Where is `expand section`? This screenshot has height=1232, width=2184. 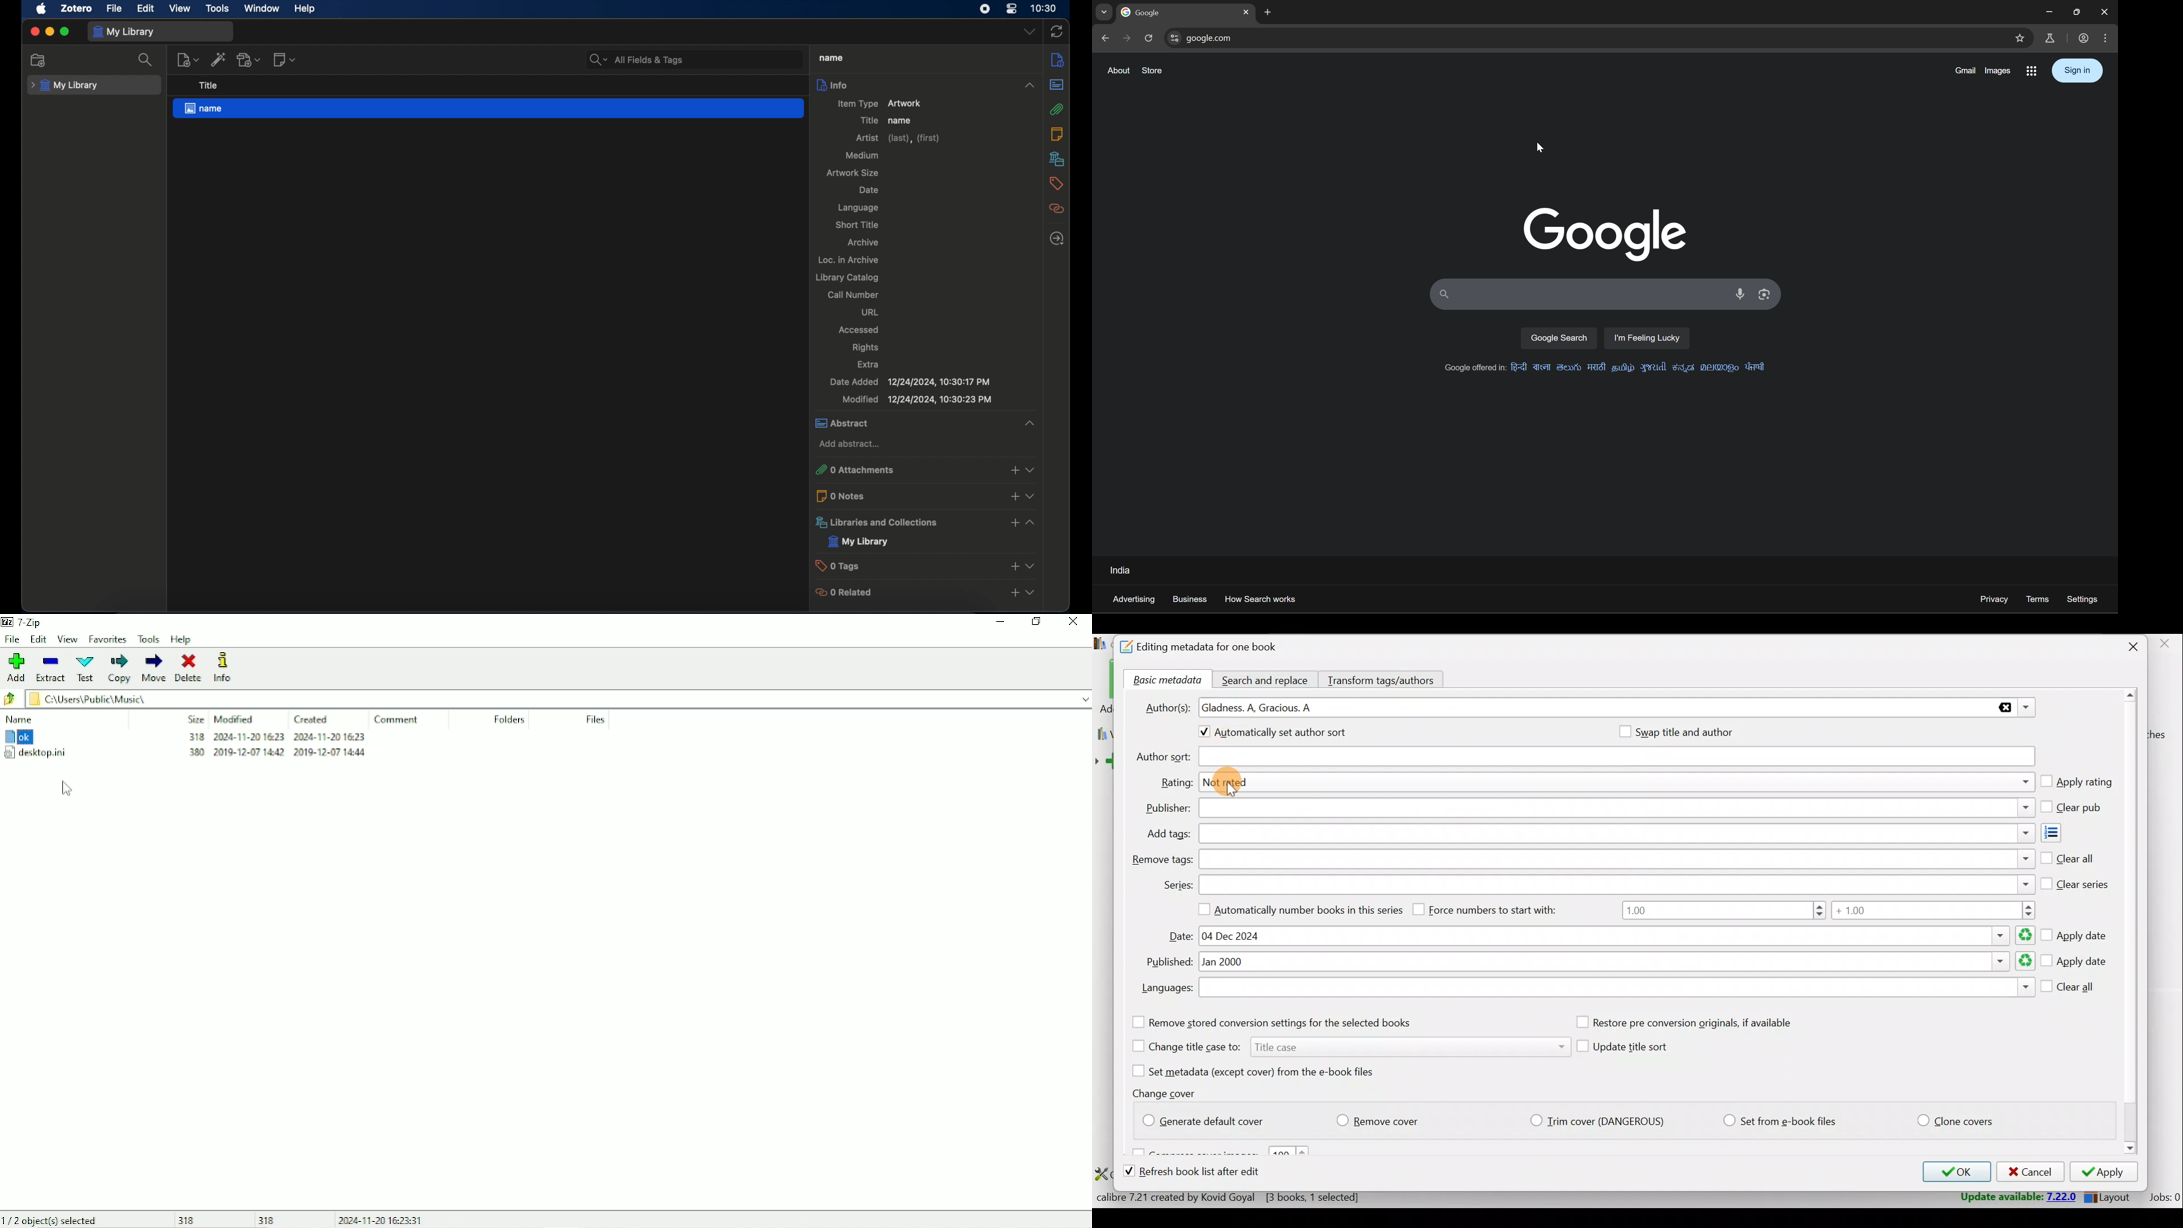
expand section is located at coordinates (1035, 594).